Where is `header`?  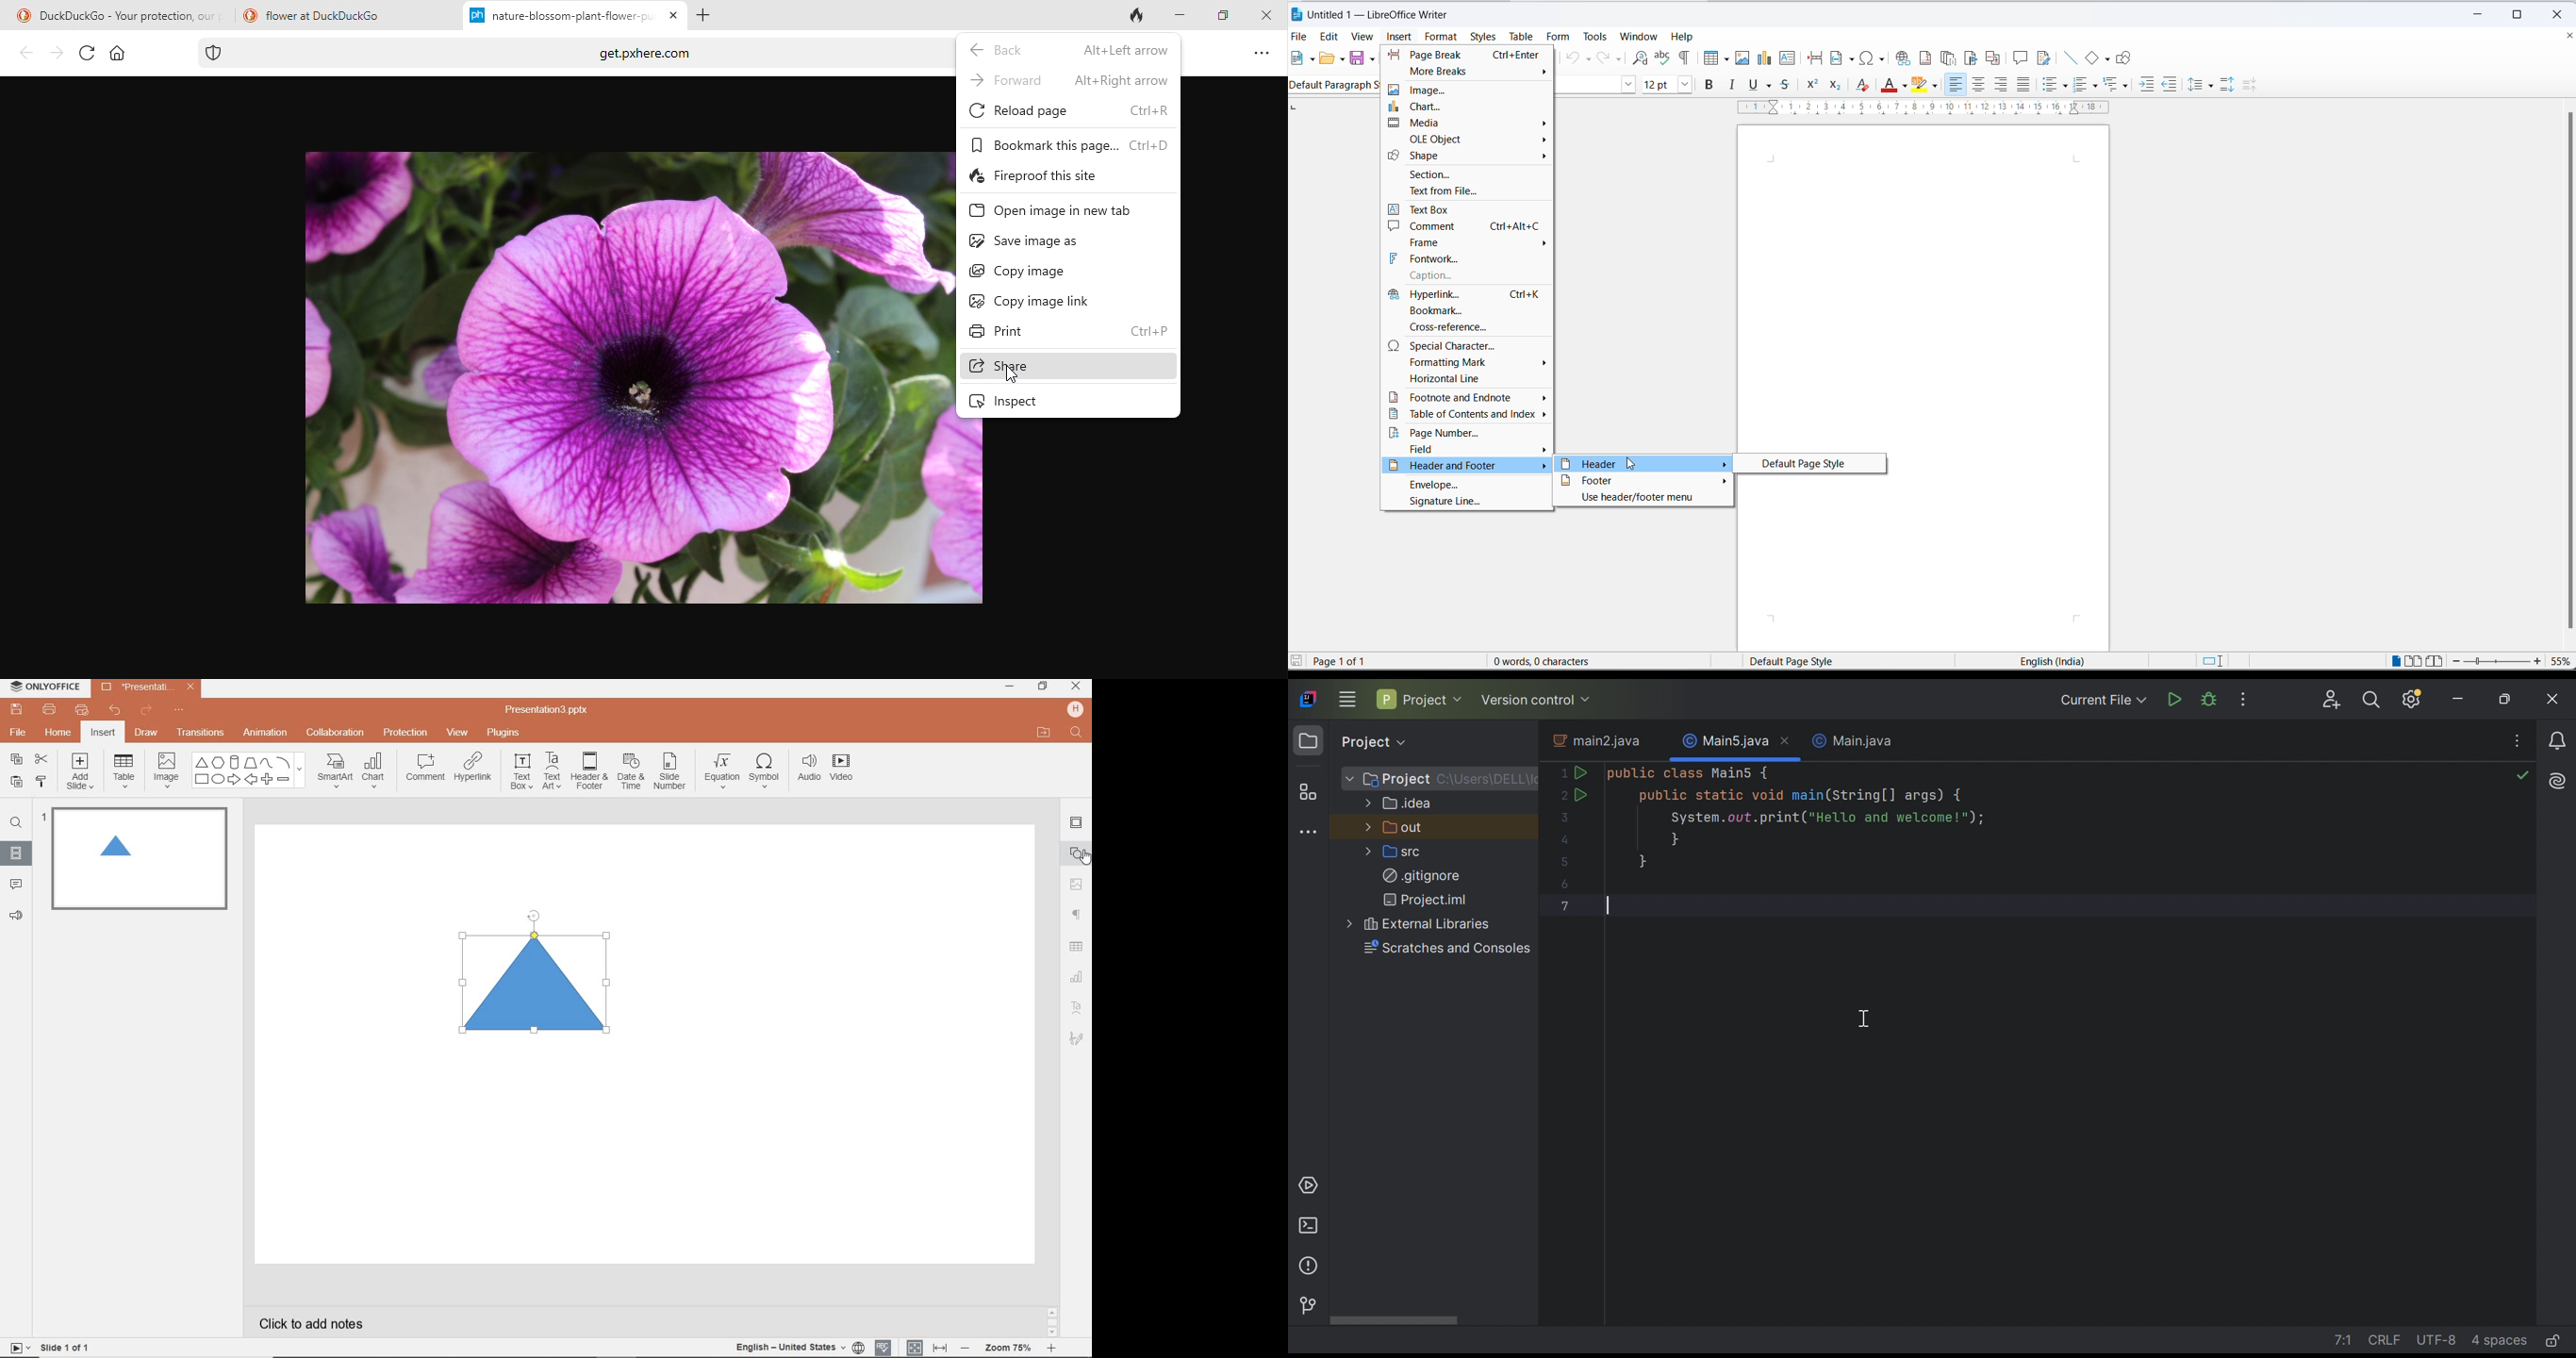
header is located at coordinates (1641, 463).